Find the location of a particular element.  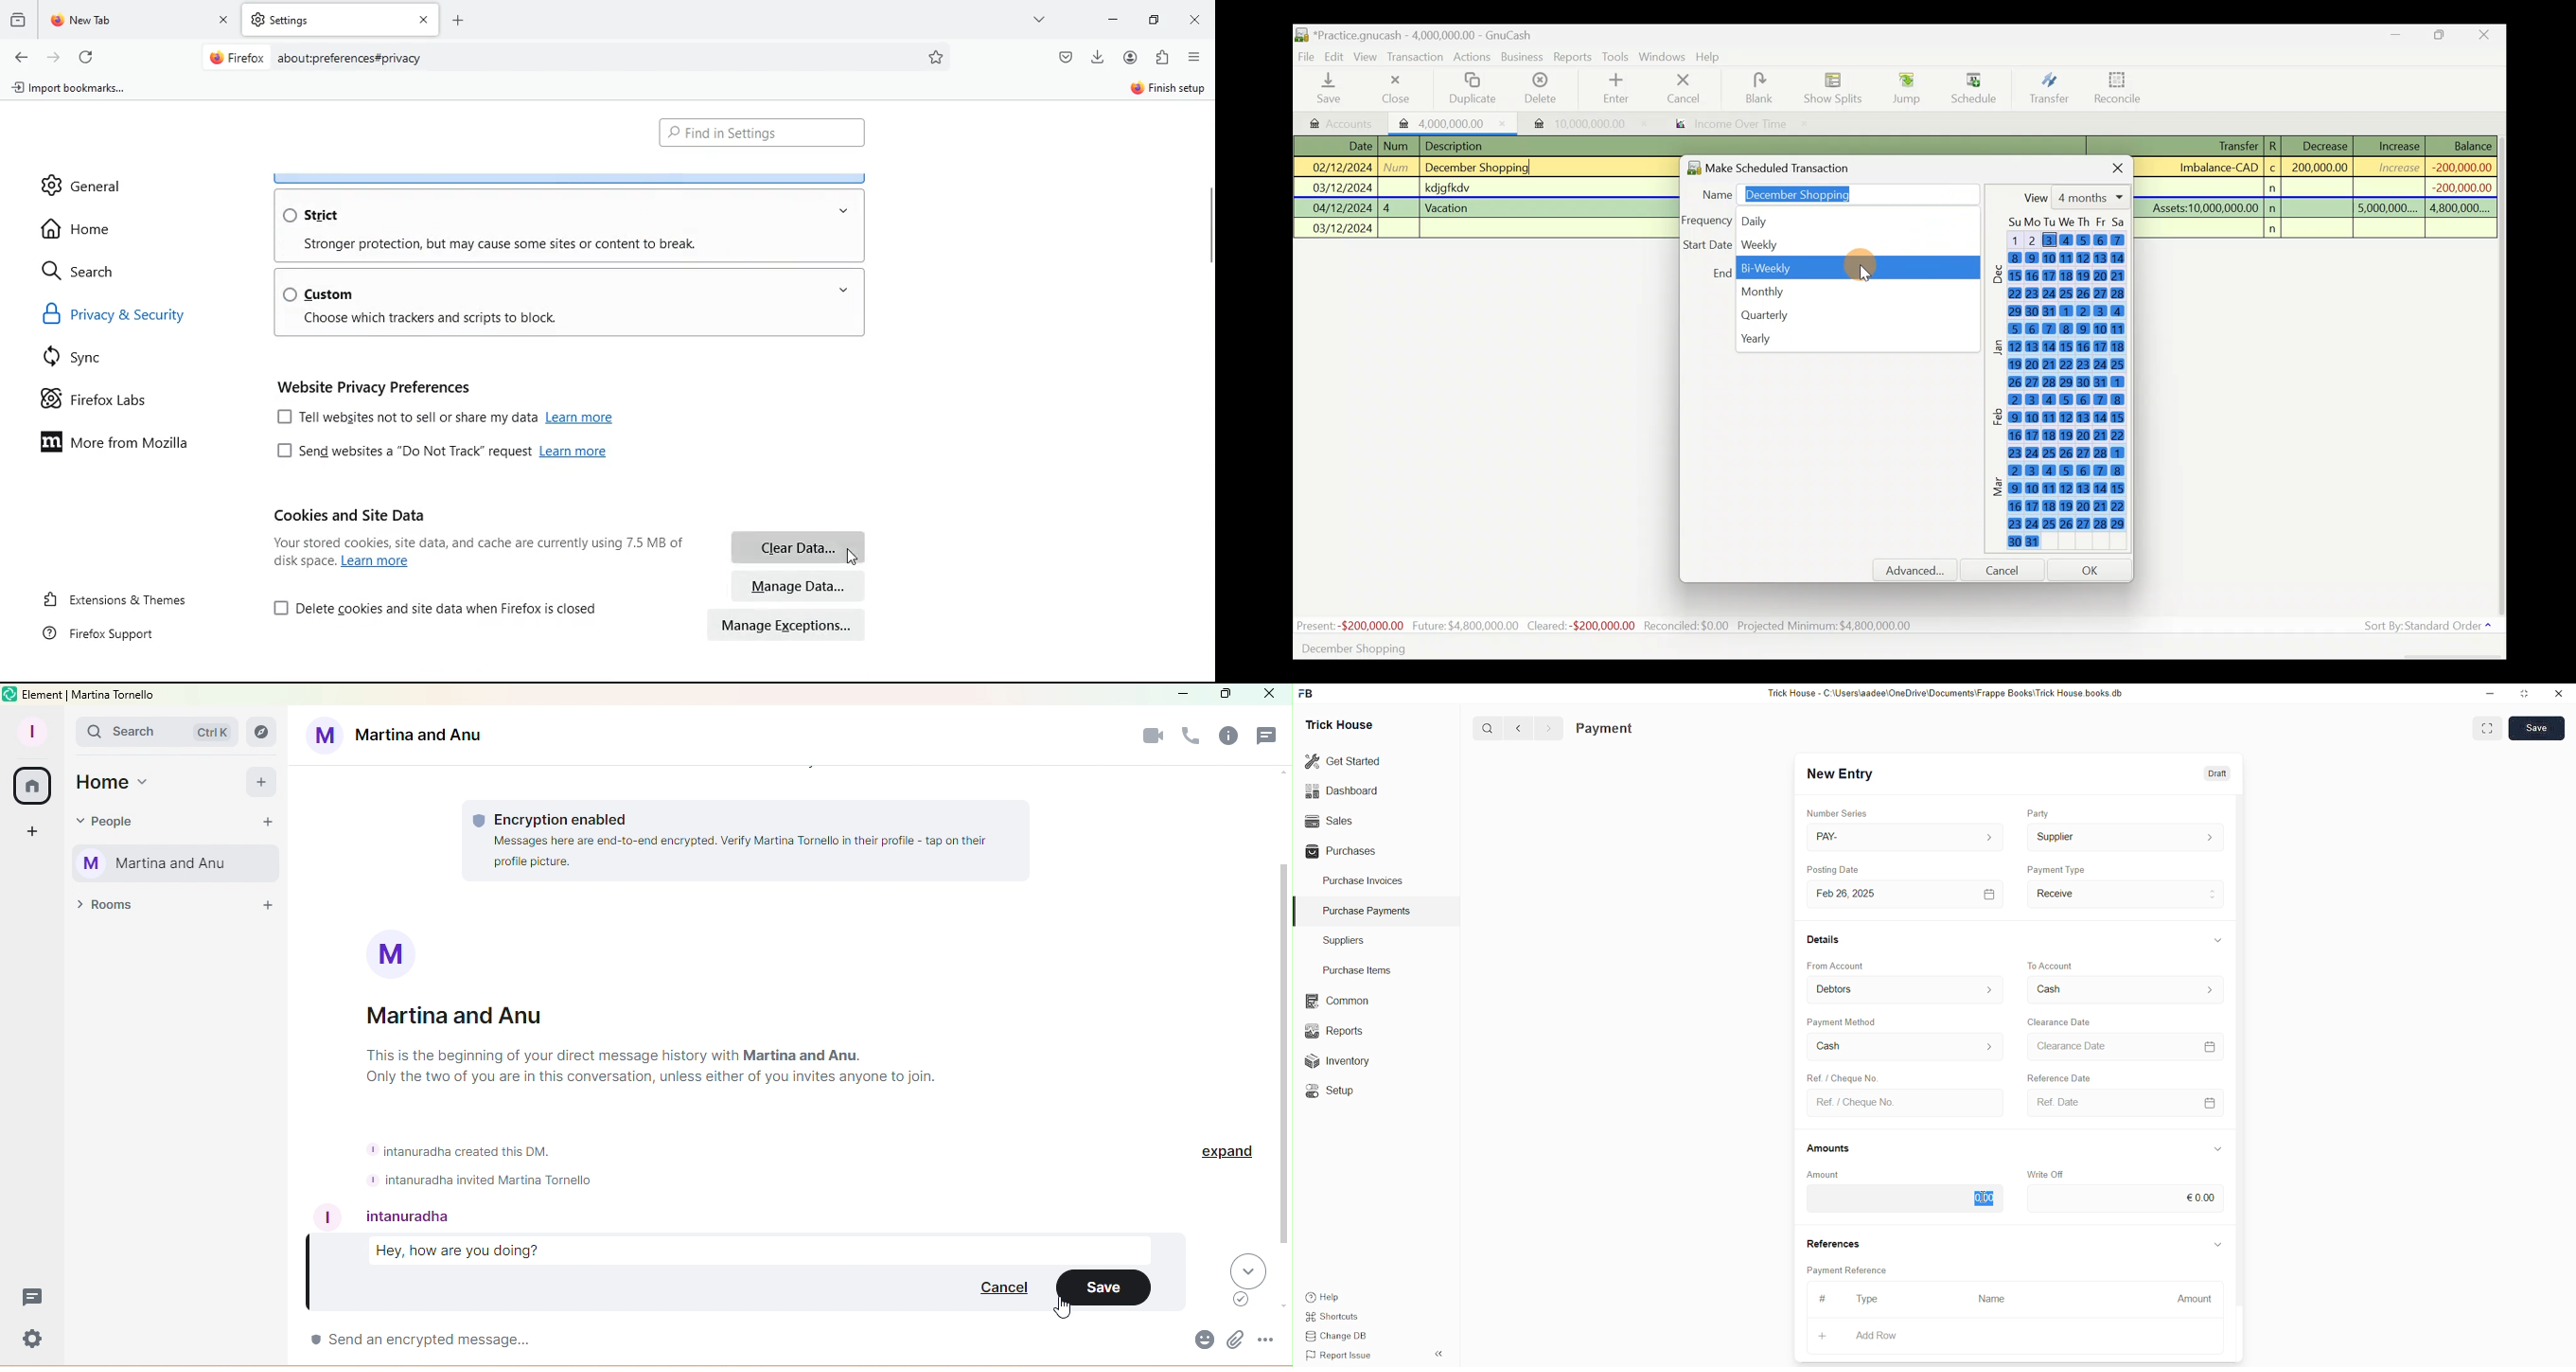

Jump is located at coordinates (1903, 87).